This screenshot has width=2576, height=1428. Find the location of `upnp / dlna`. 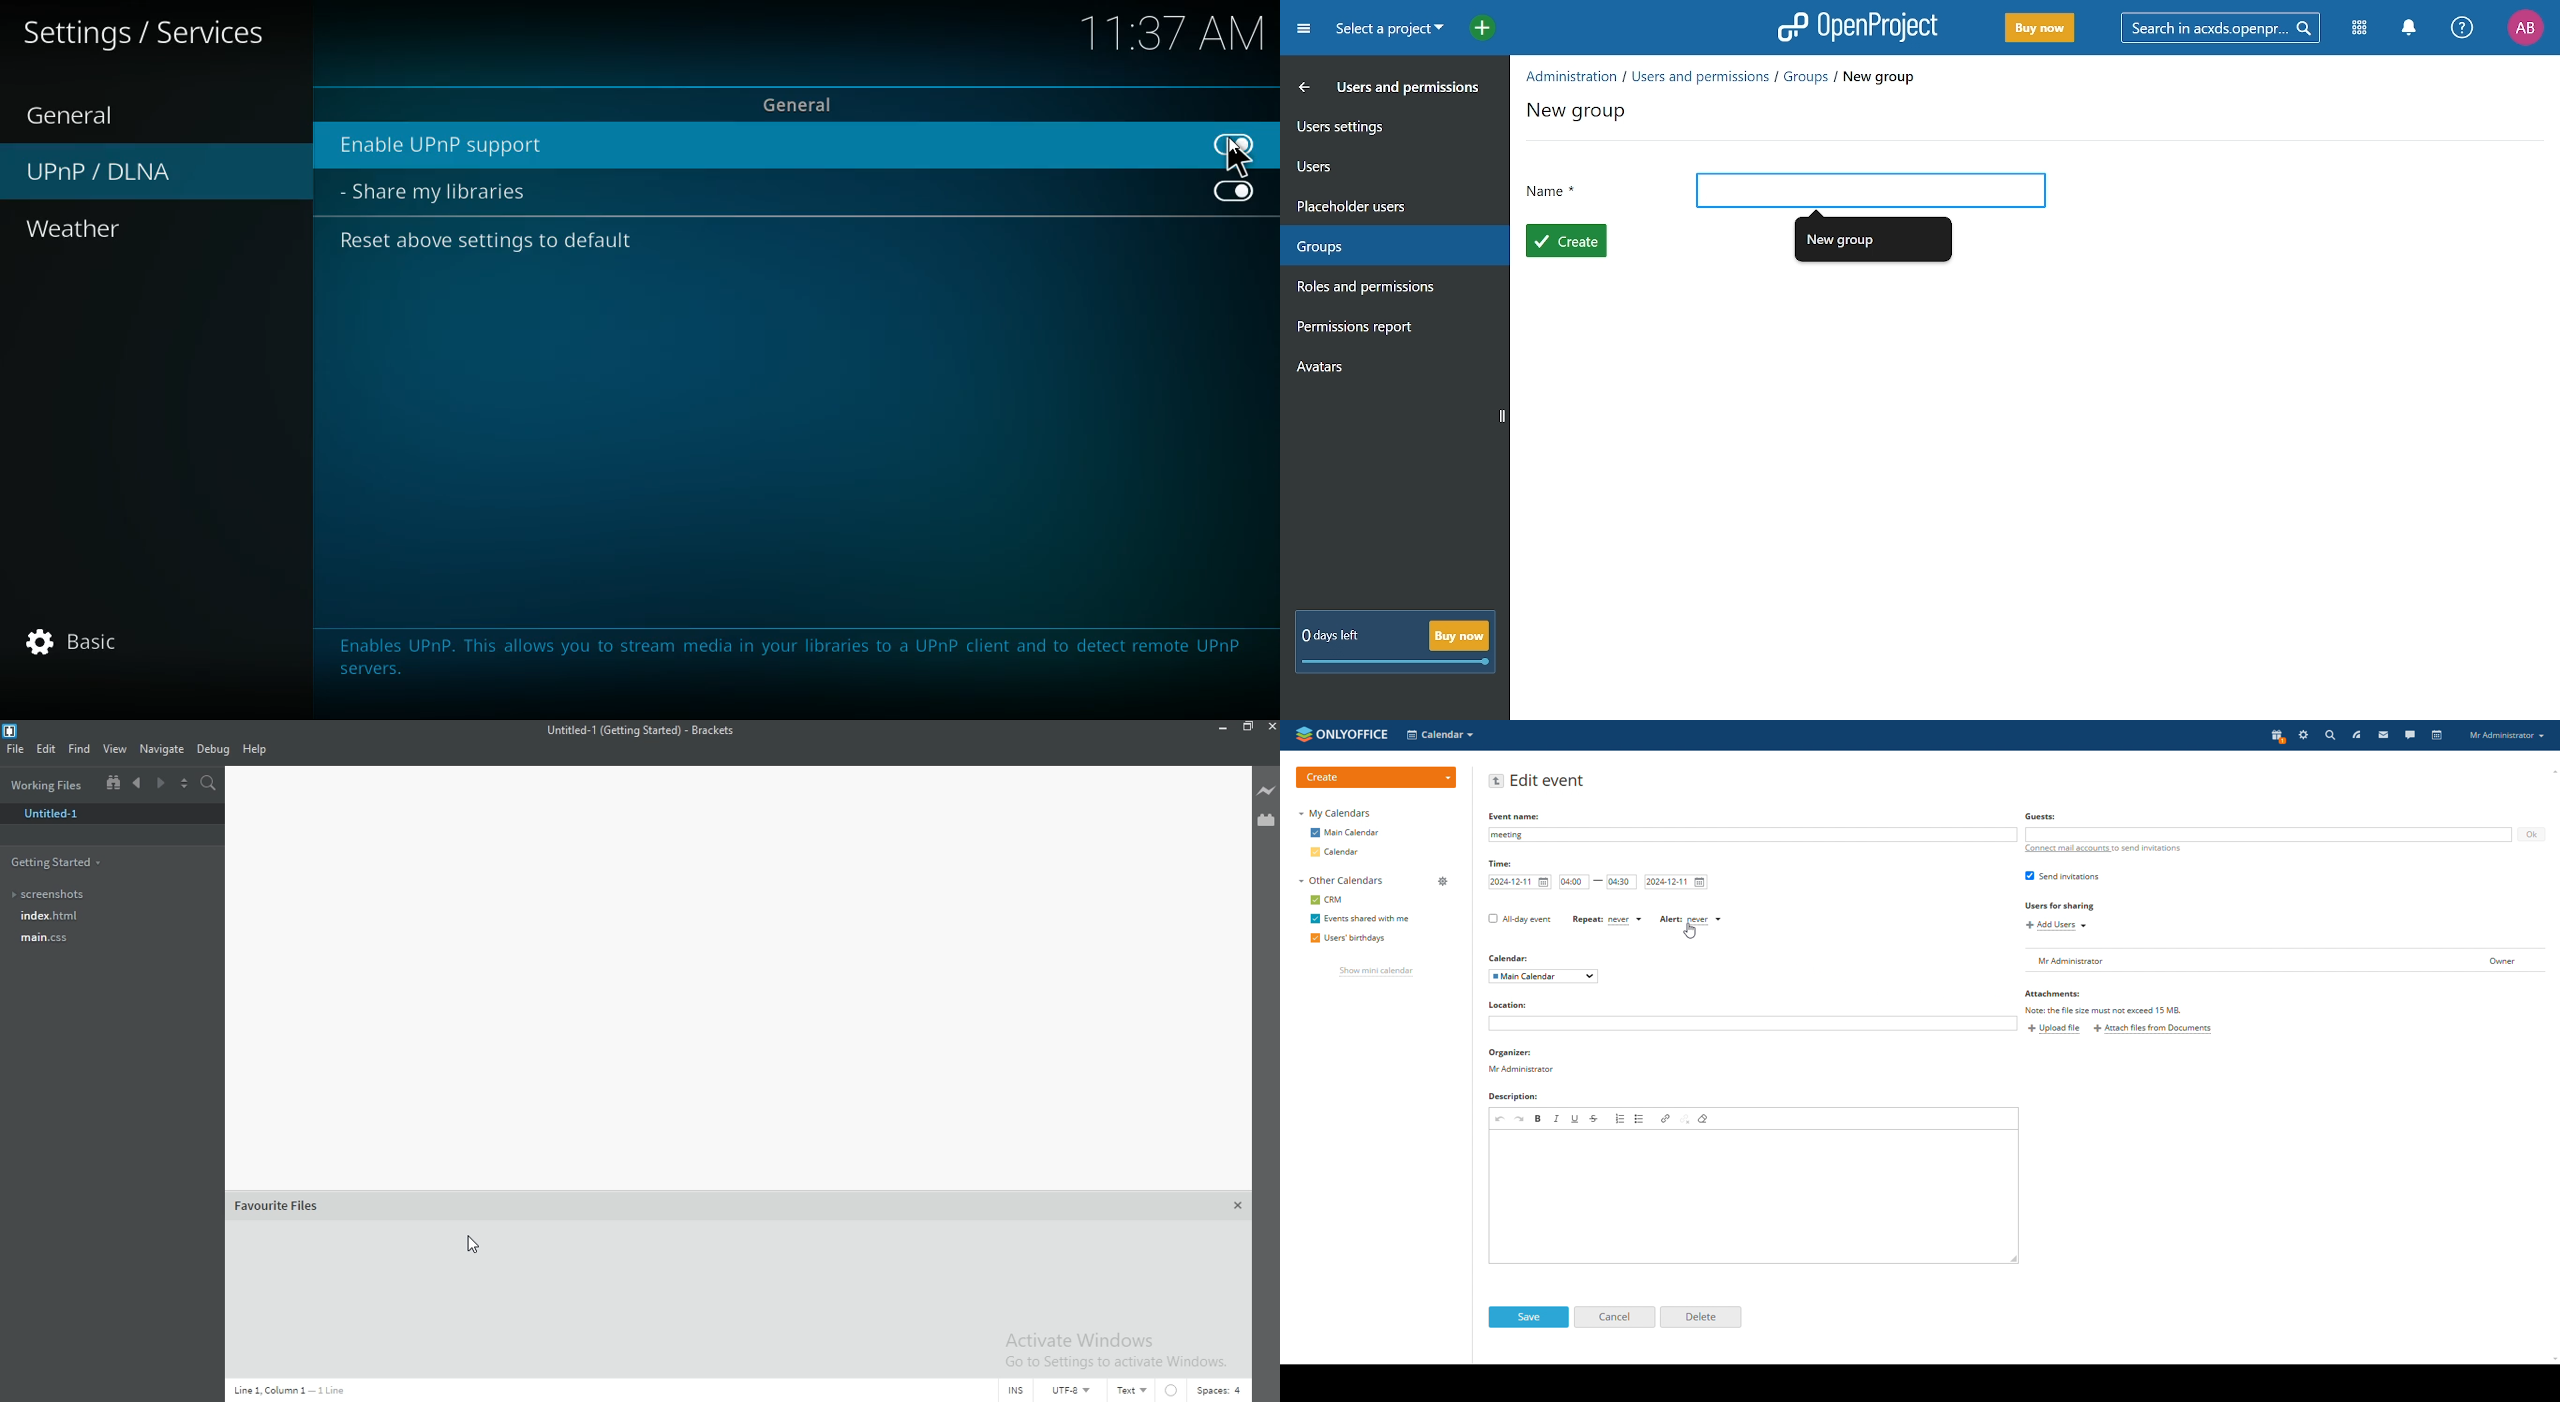

upnp / dlna is located at coordinates (154, 173).